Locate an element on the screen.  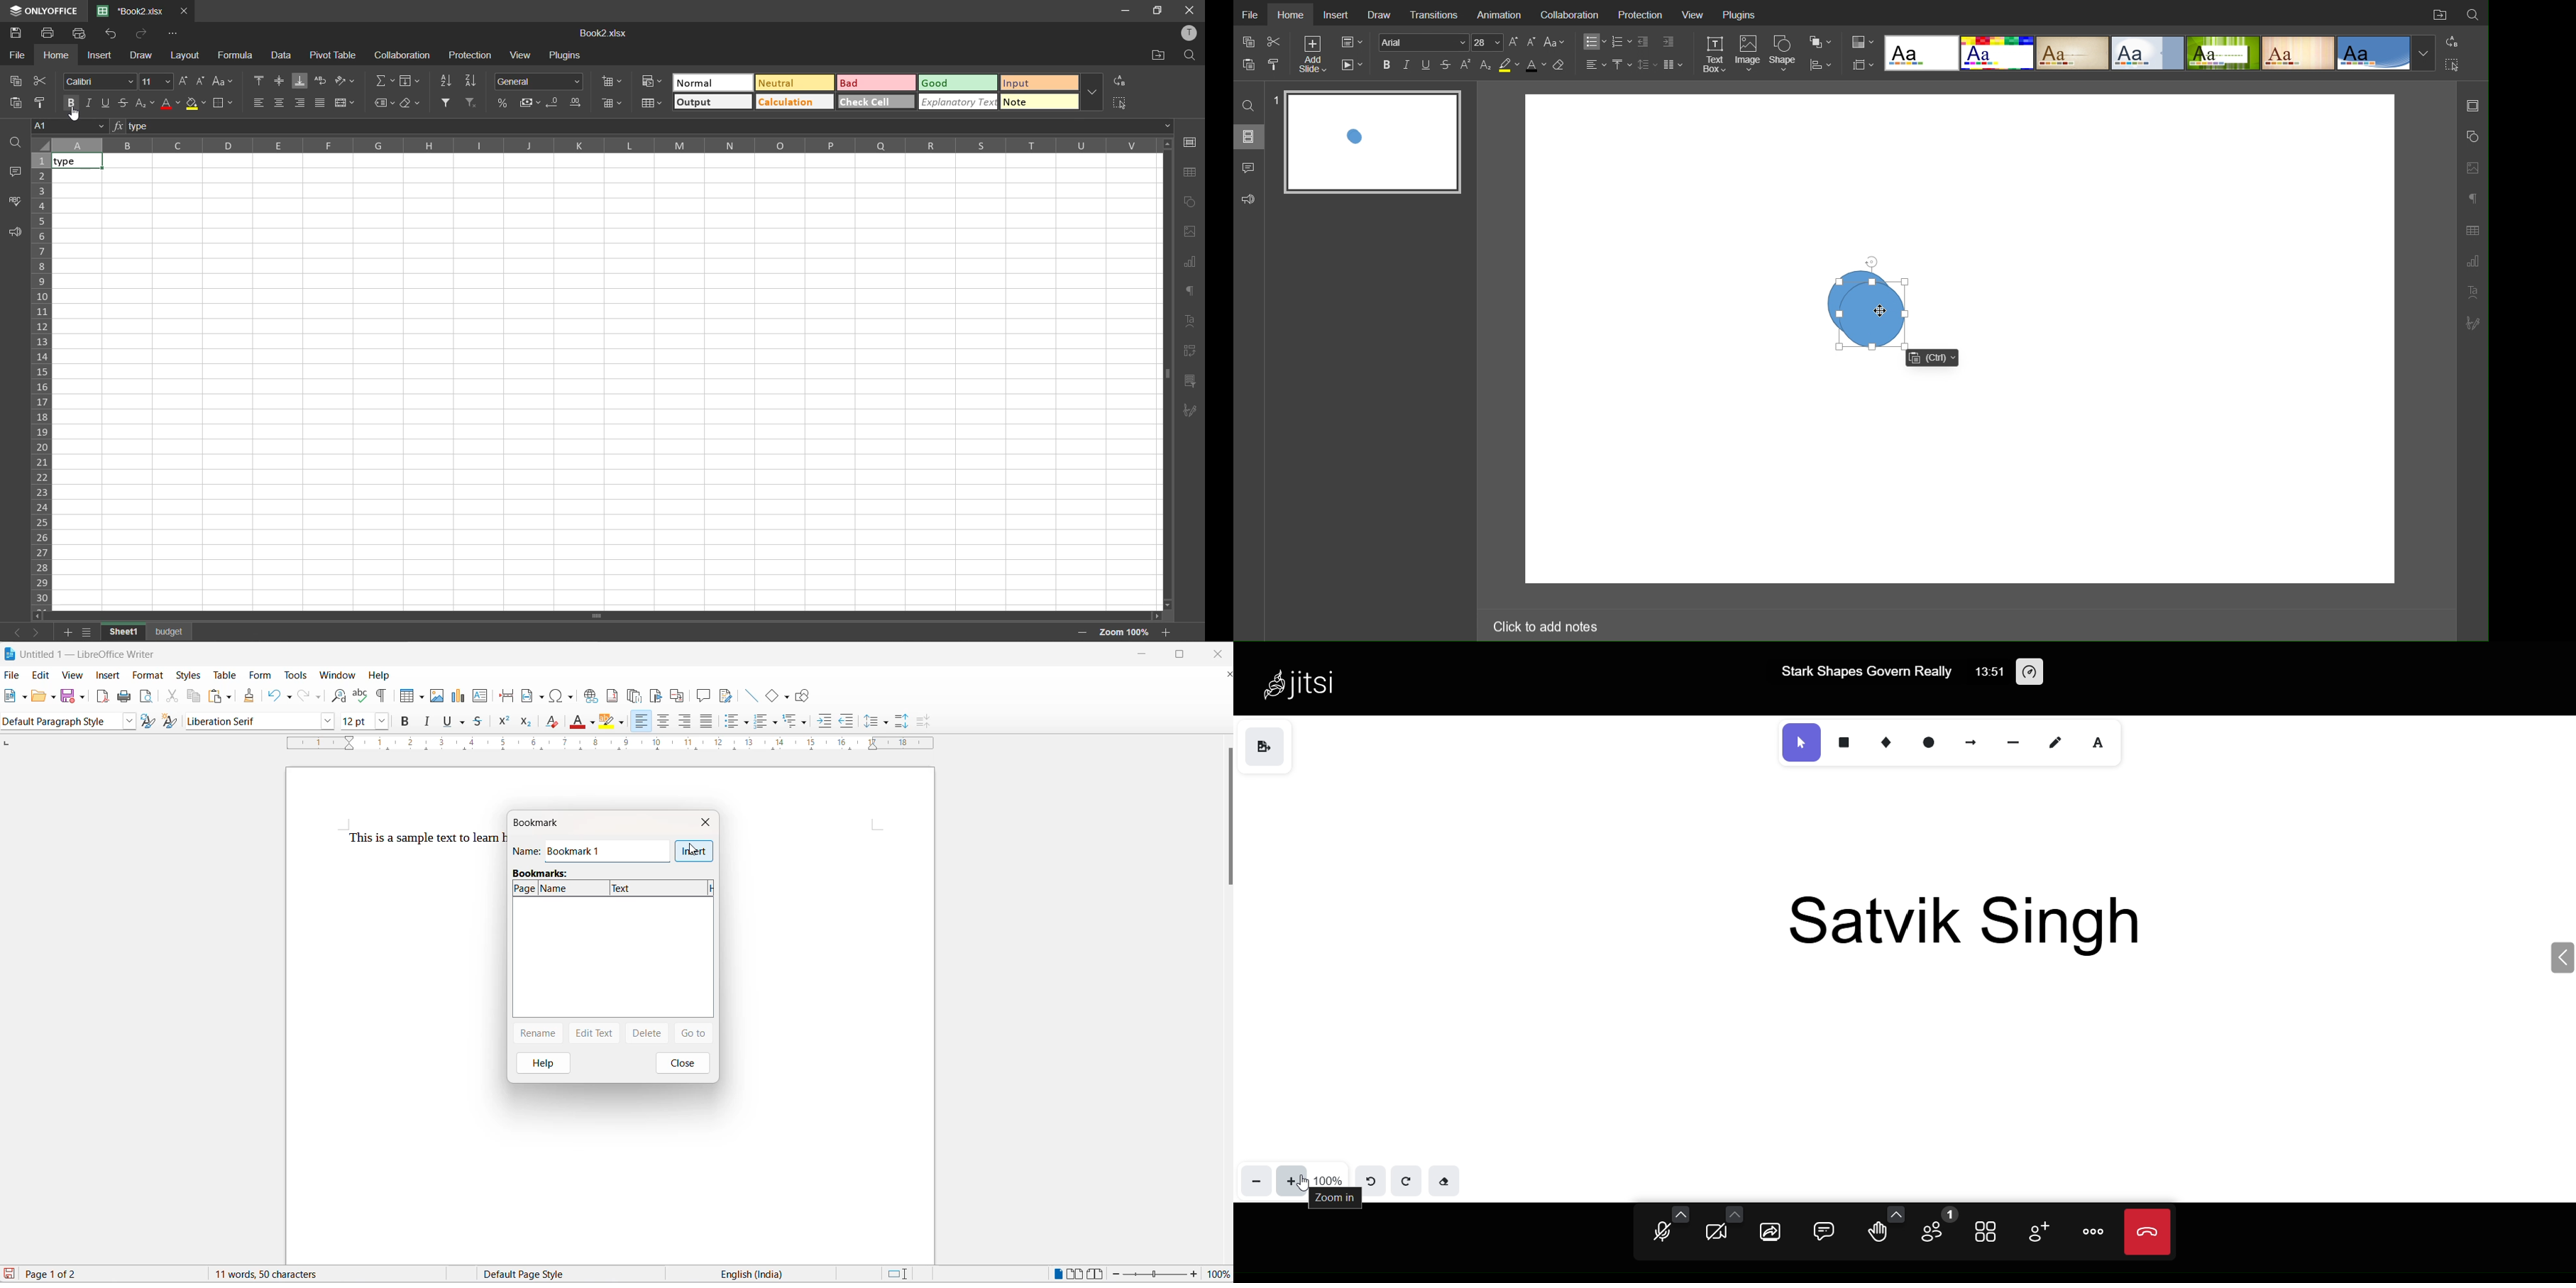
bookmark name is located at coordinates (605, 853).